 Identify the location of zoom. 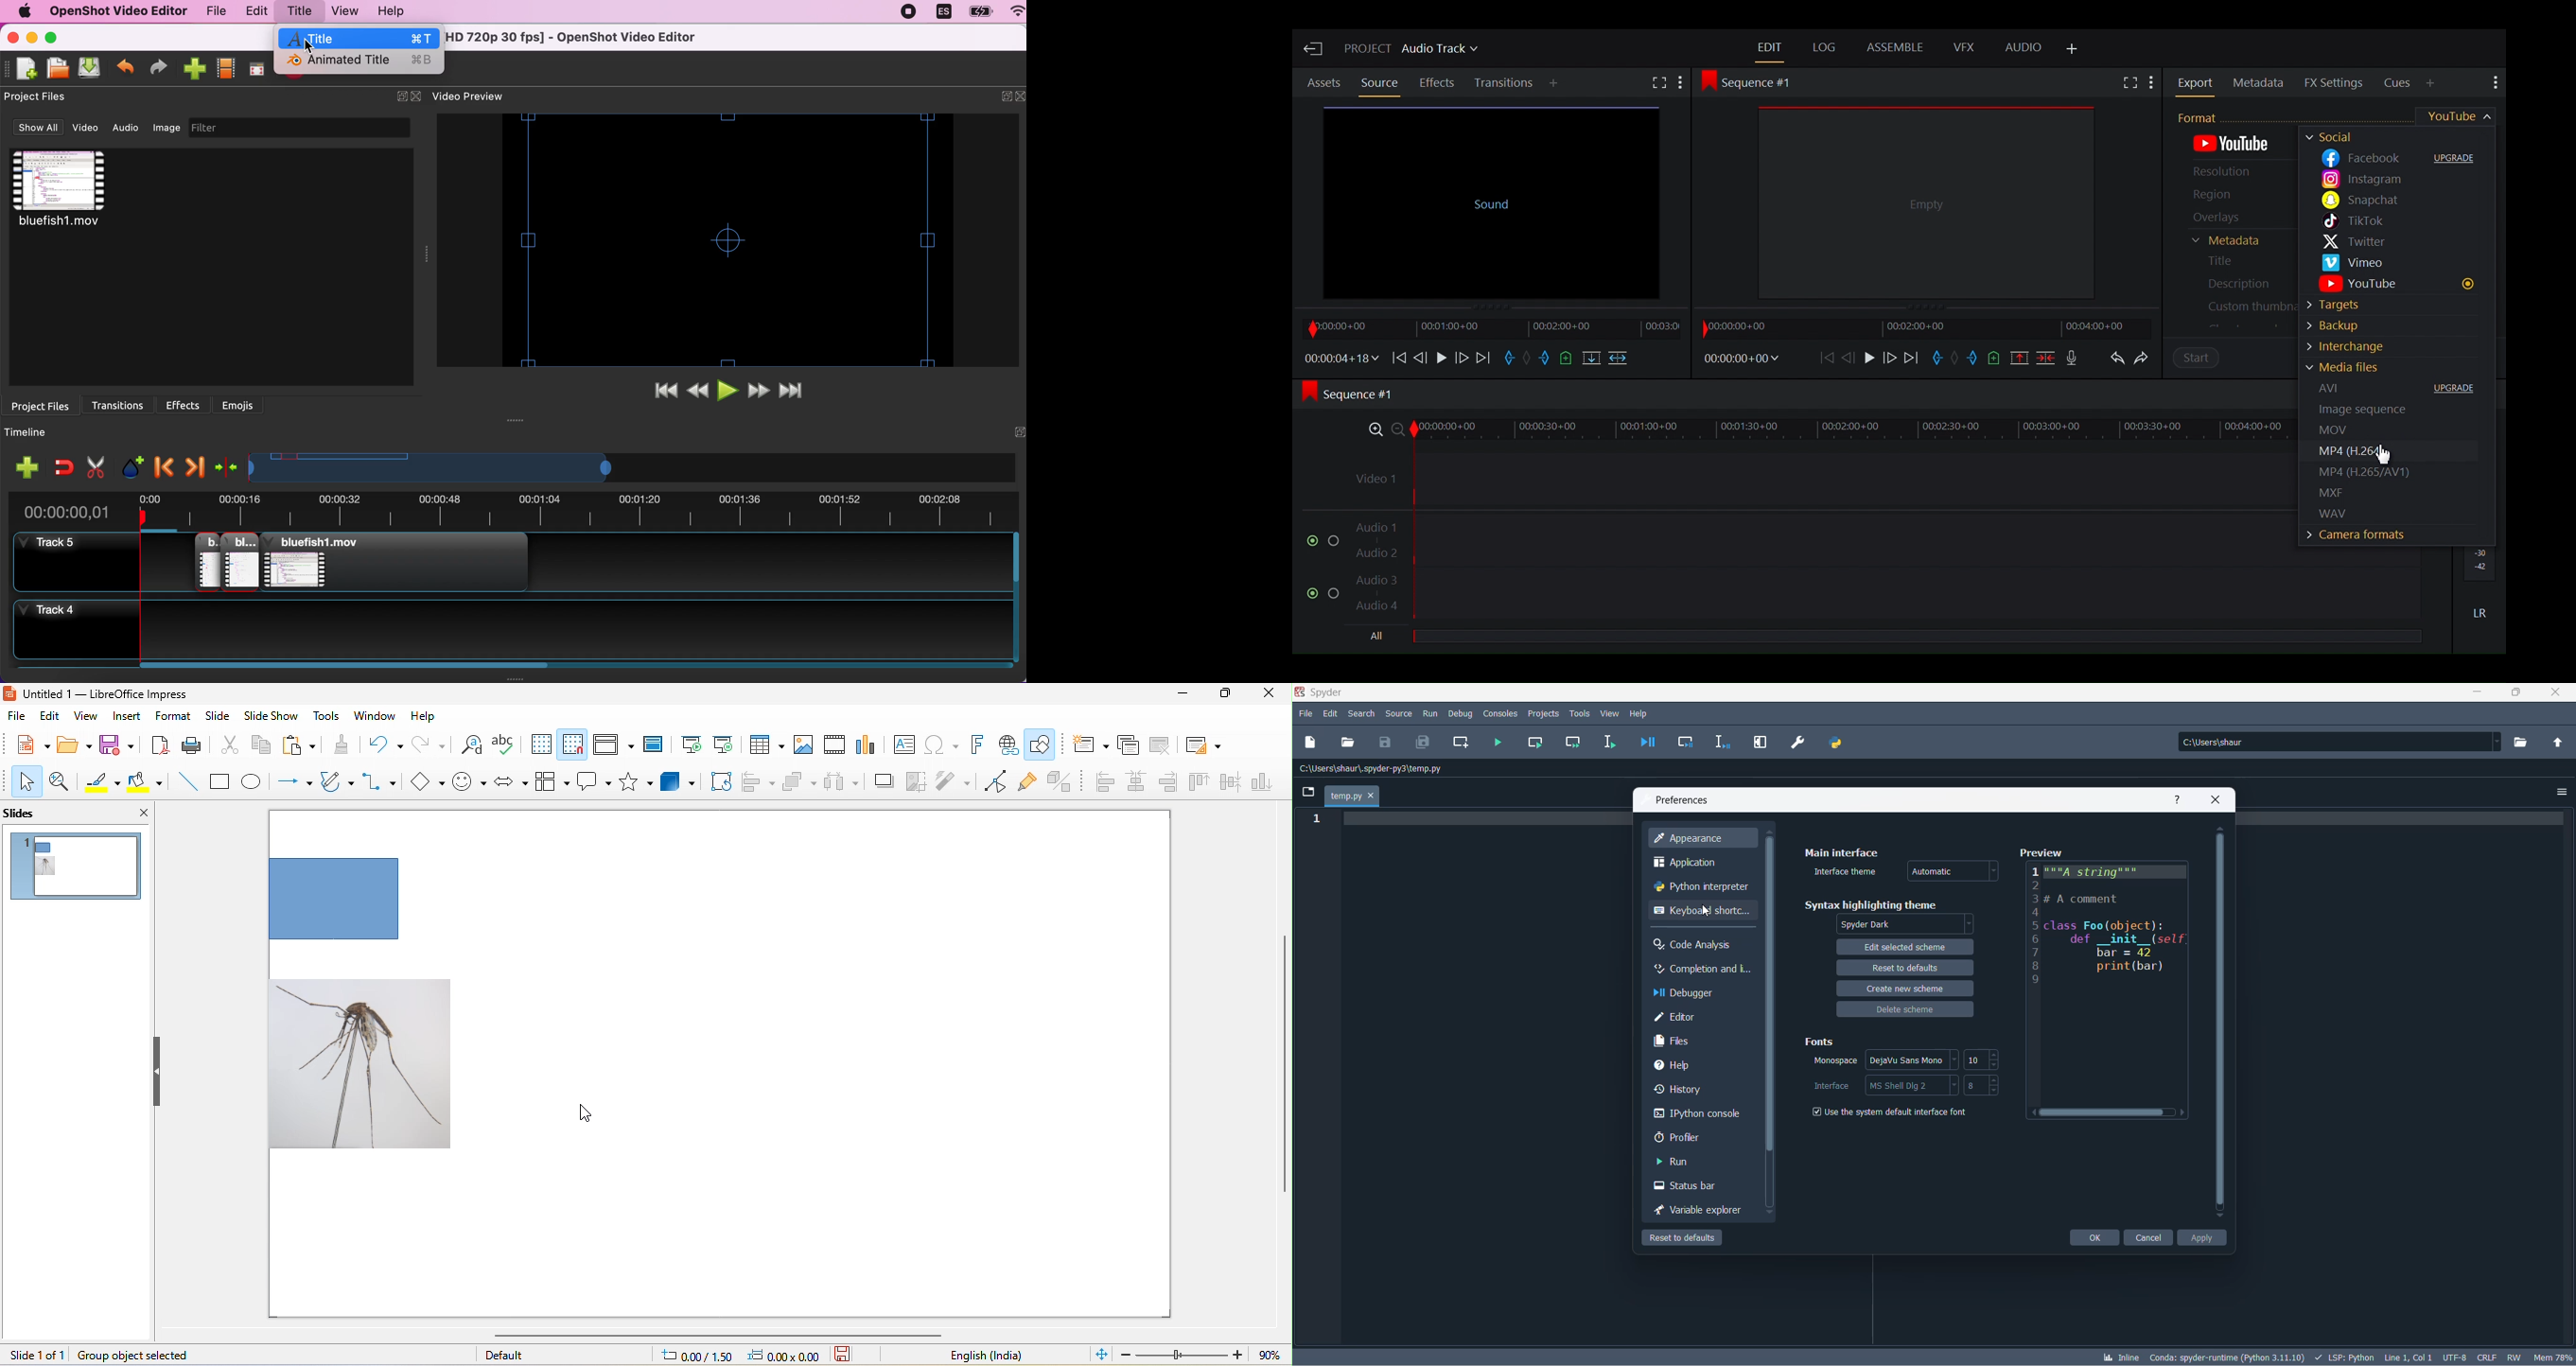
(1201, 1354).